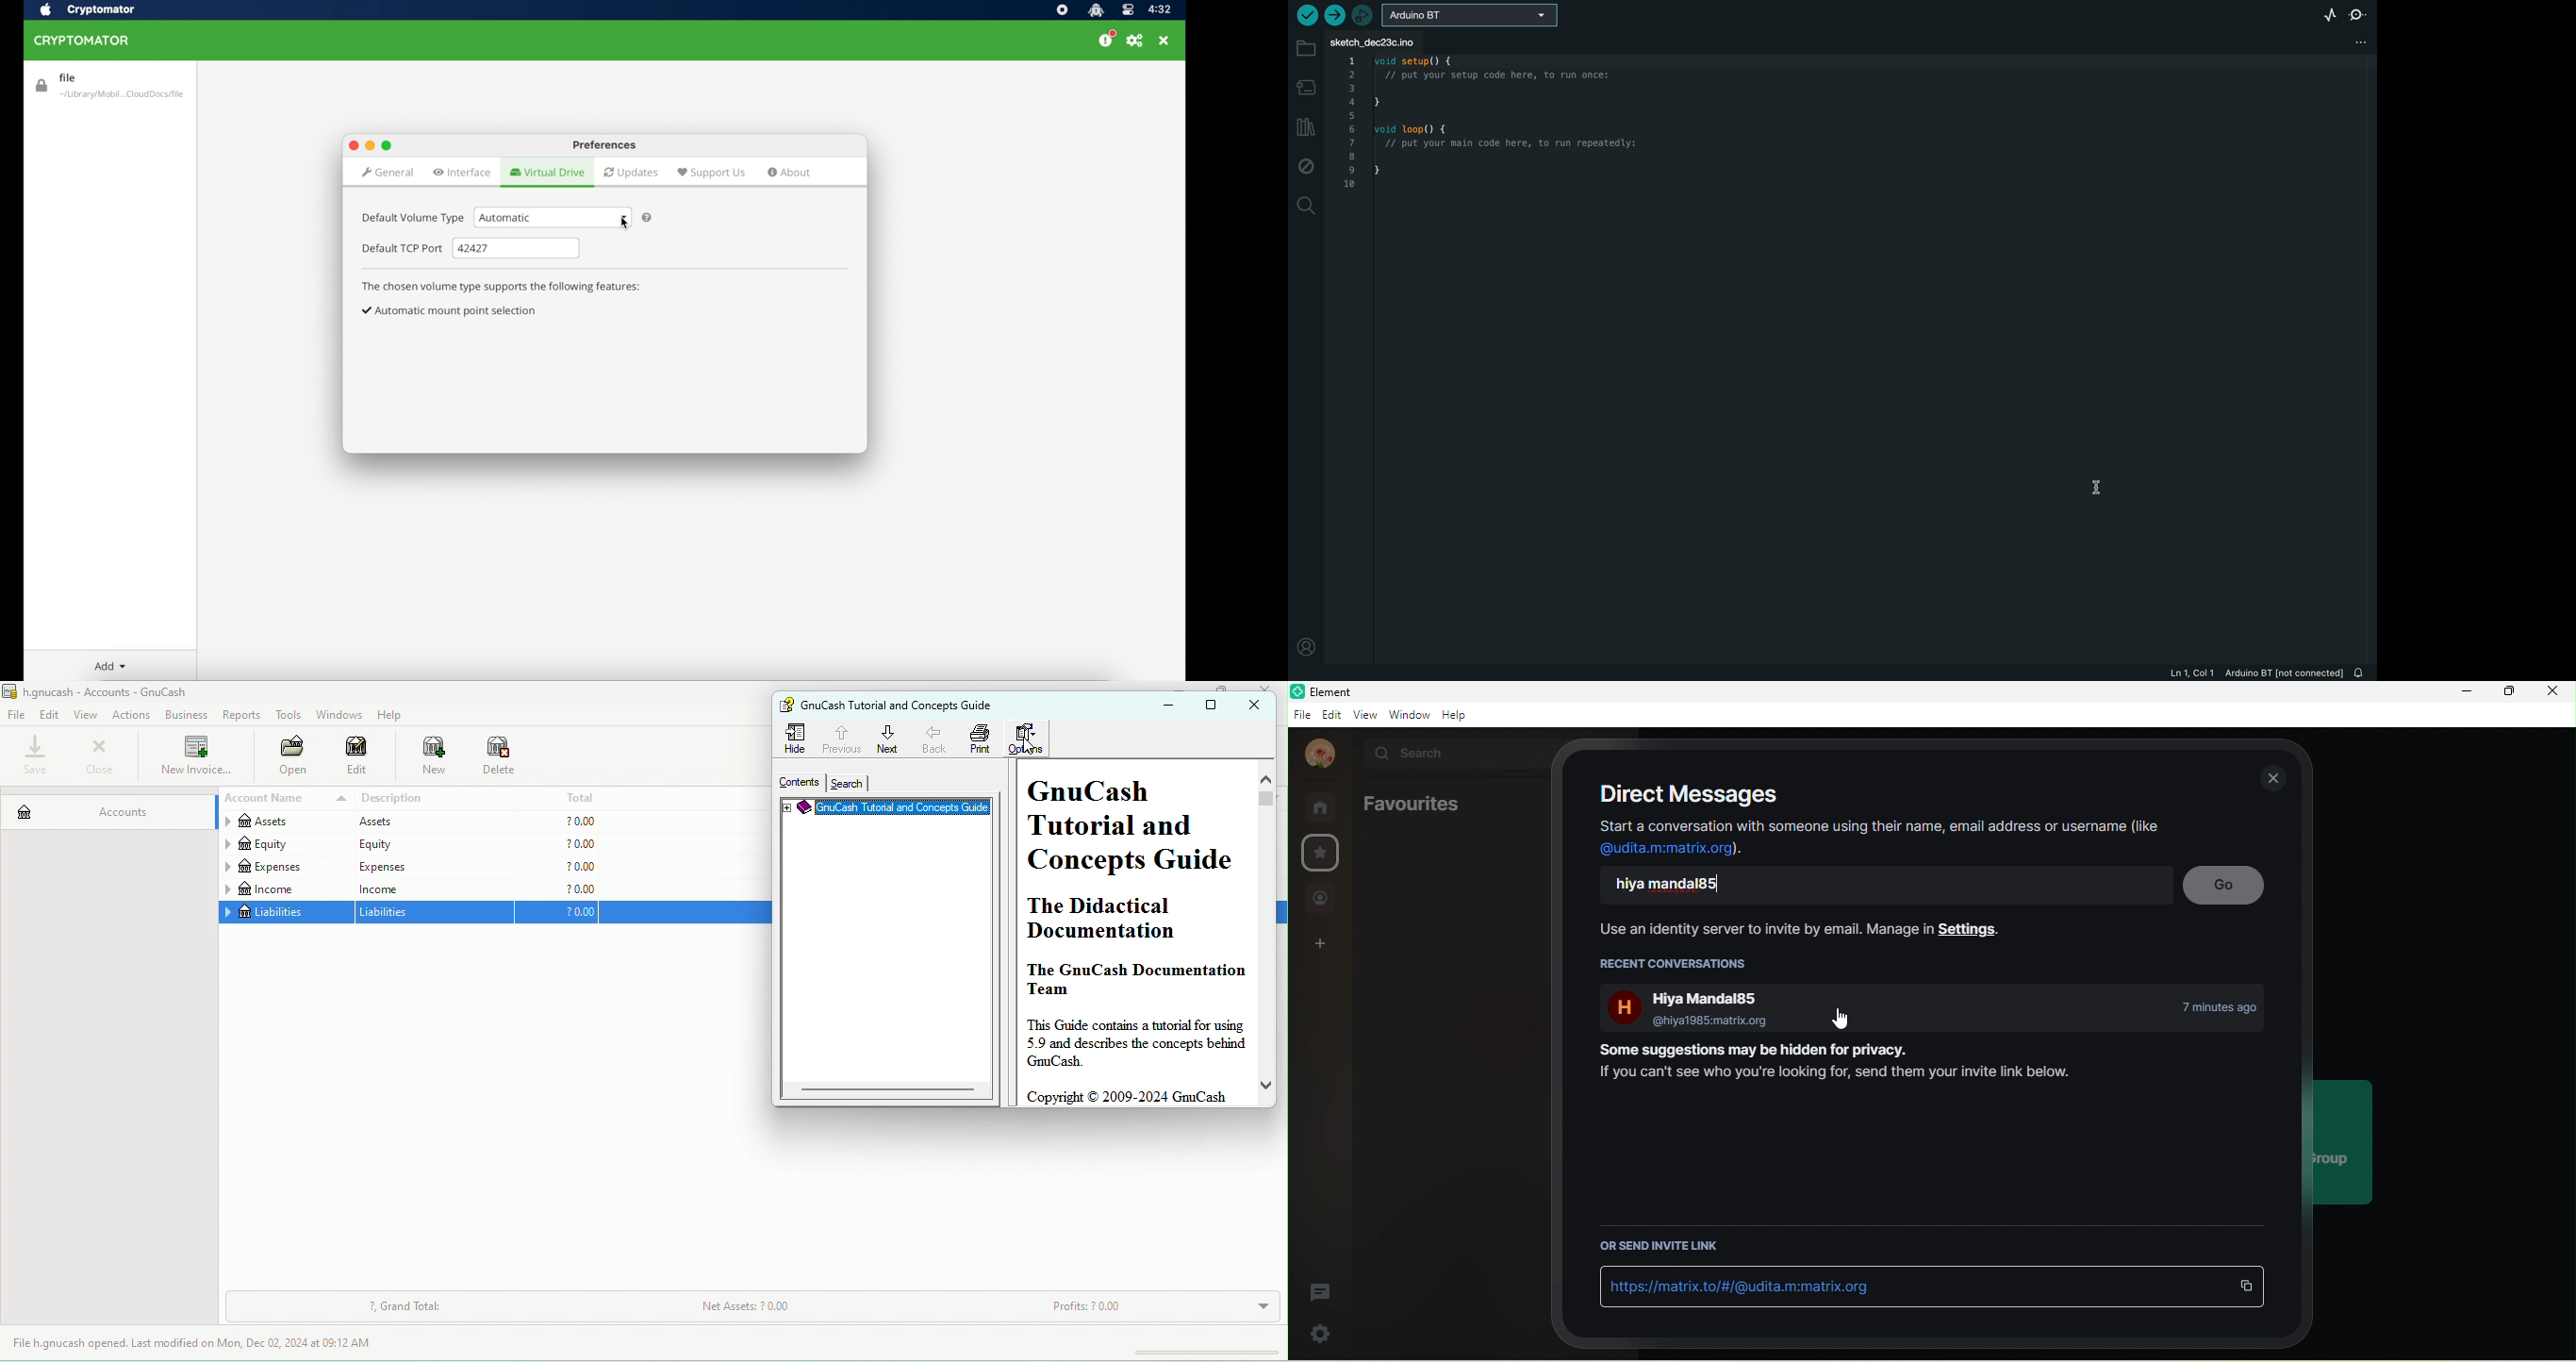 This screenshot has width=2576, height=1372. I want to click on thread, so click(1321, 1292).